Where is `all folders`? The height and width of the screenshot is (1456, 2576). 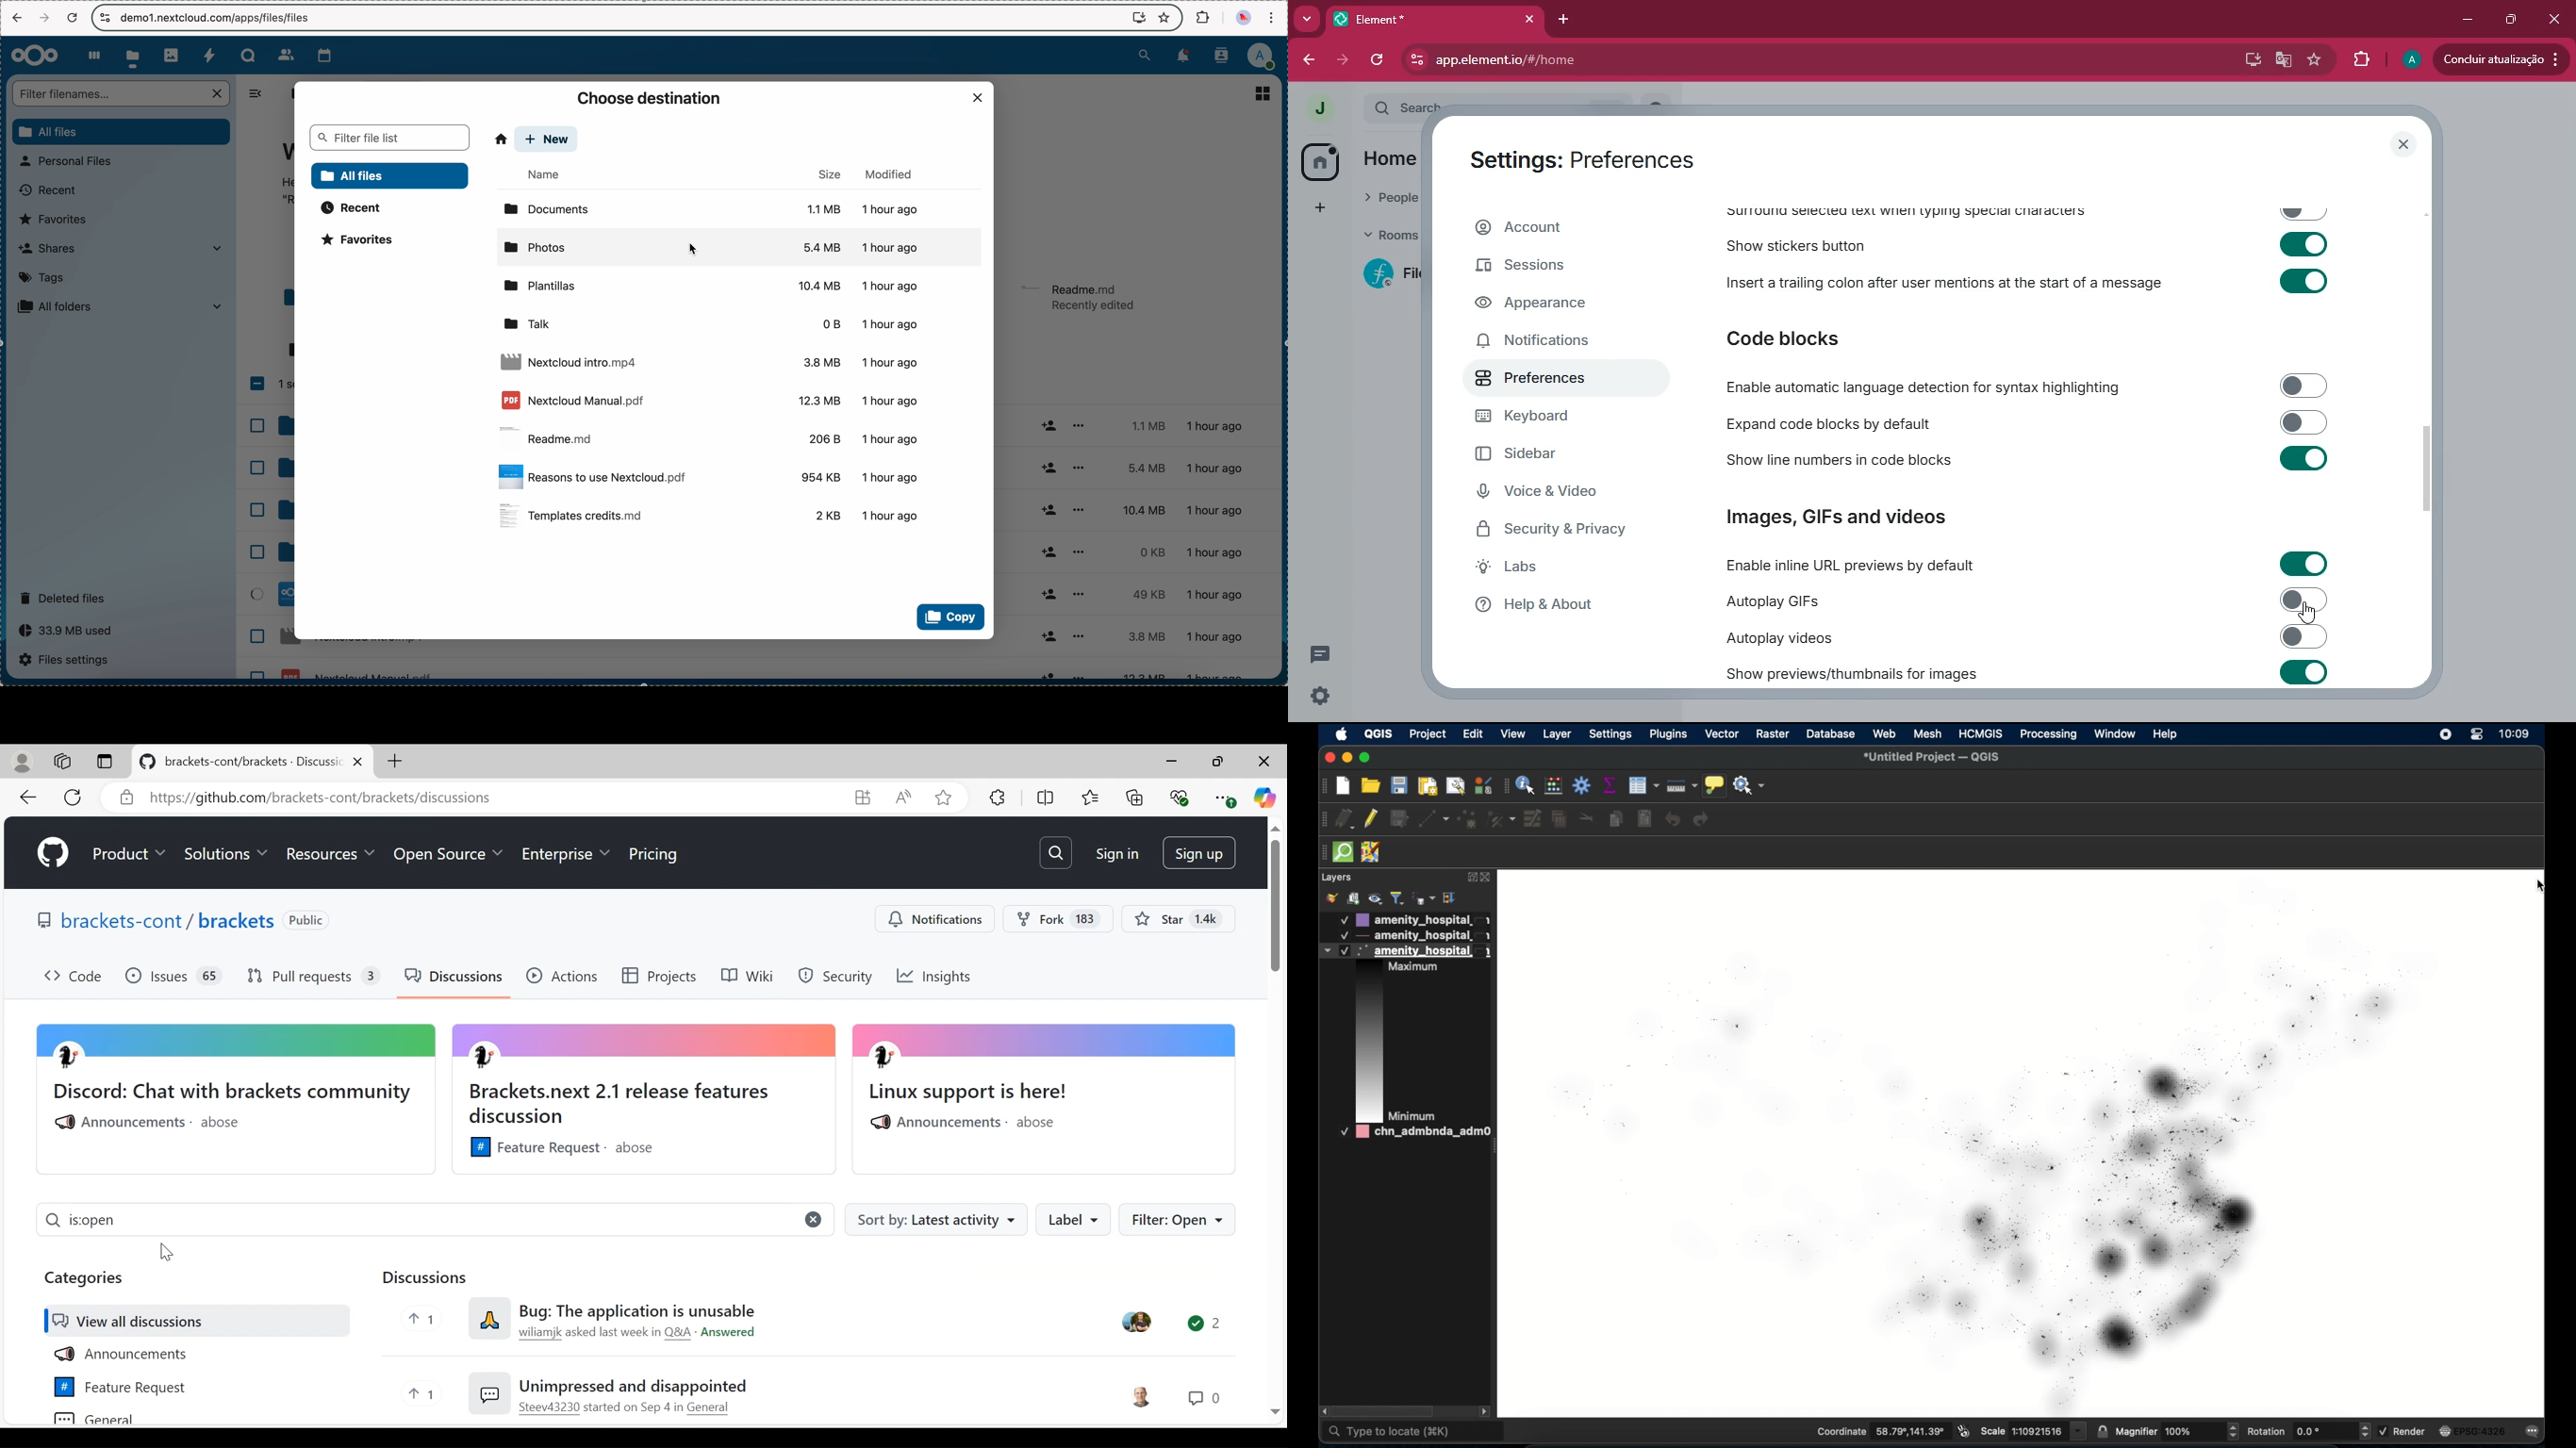 all folders is located at coordinates (120, 308).